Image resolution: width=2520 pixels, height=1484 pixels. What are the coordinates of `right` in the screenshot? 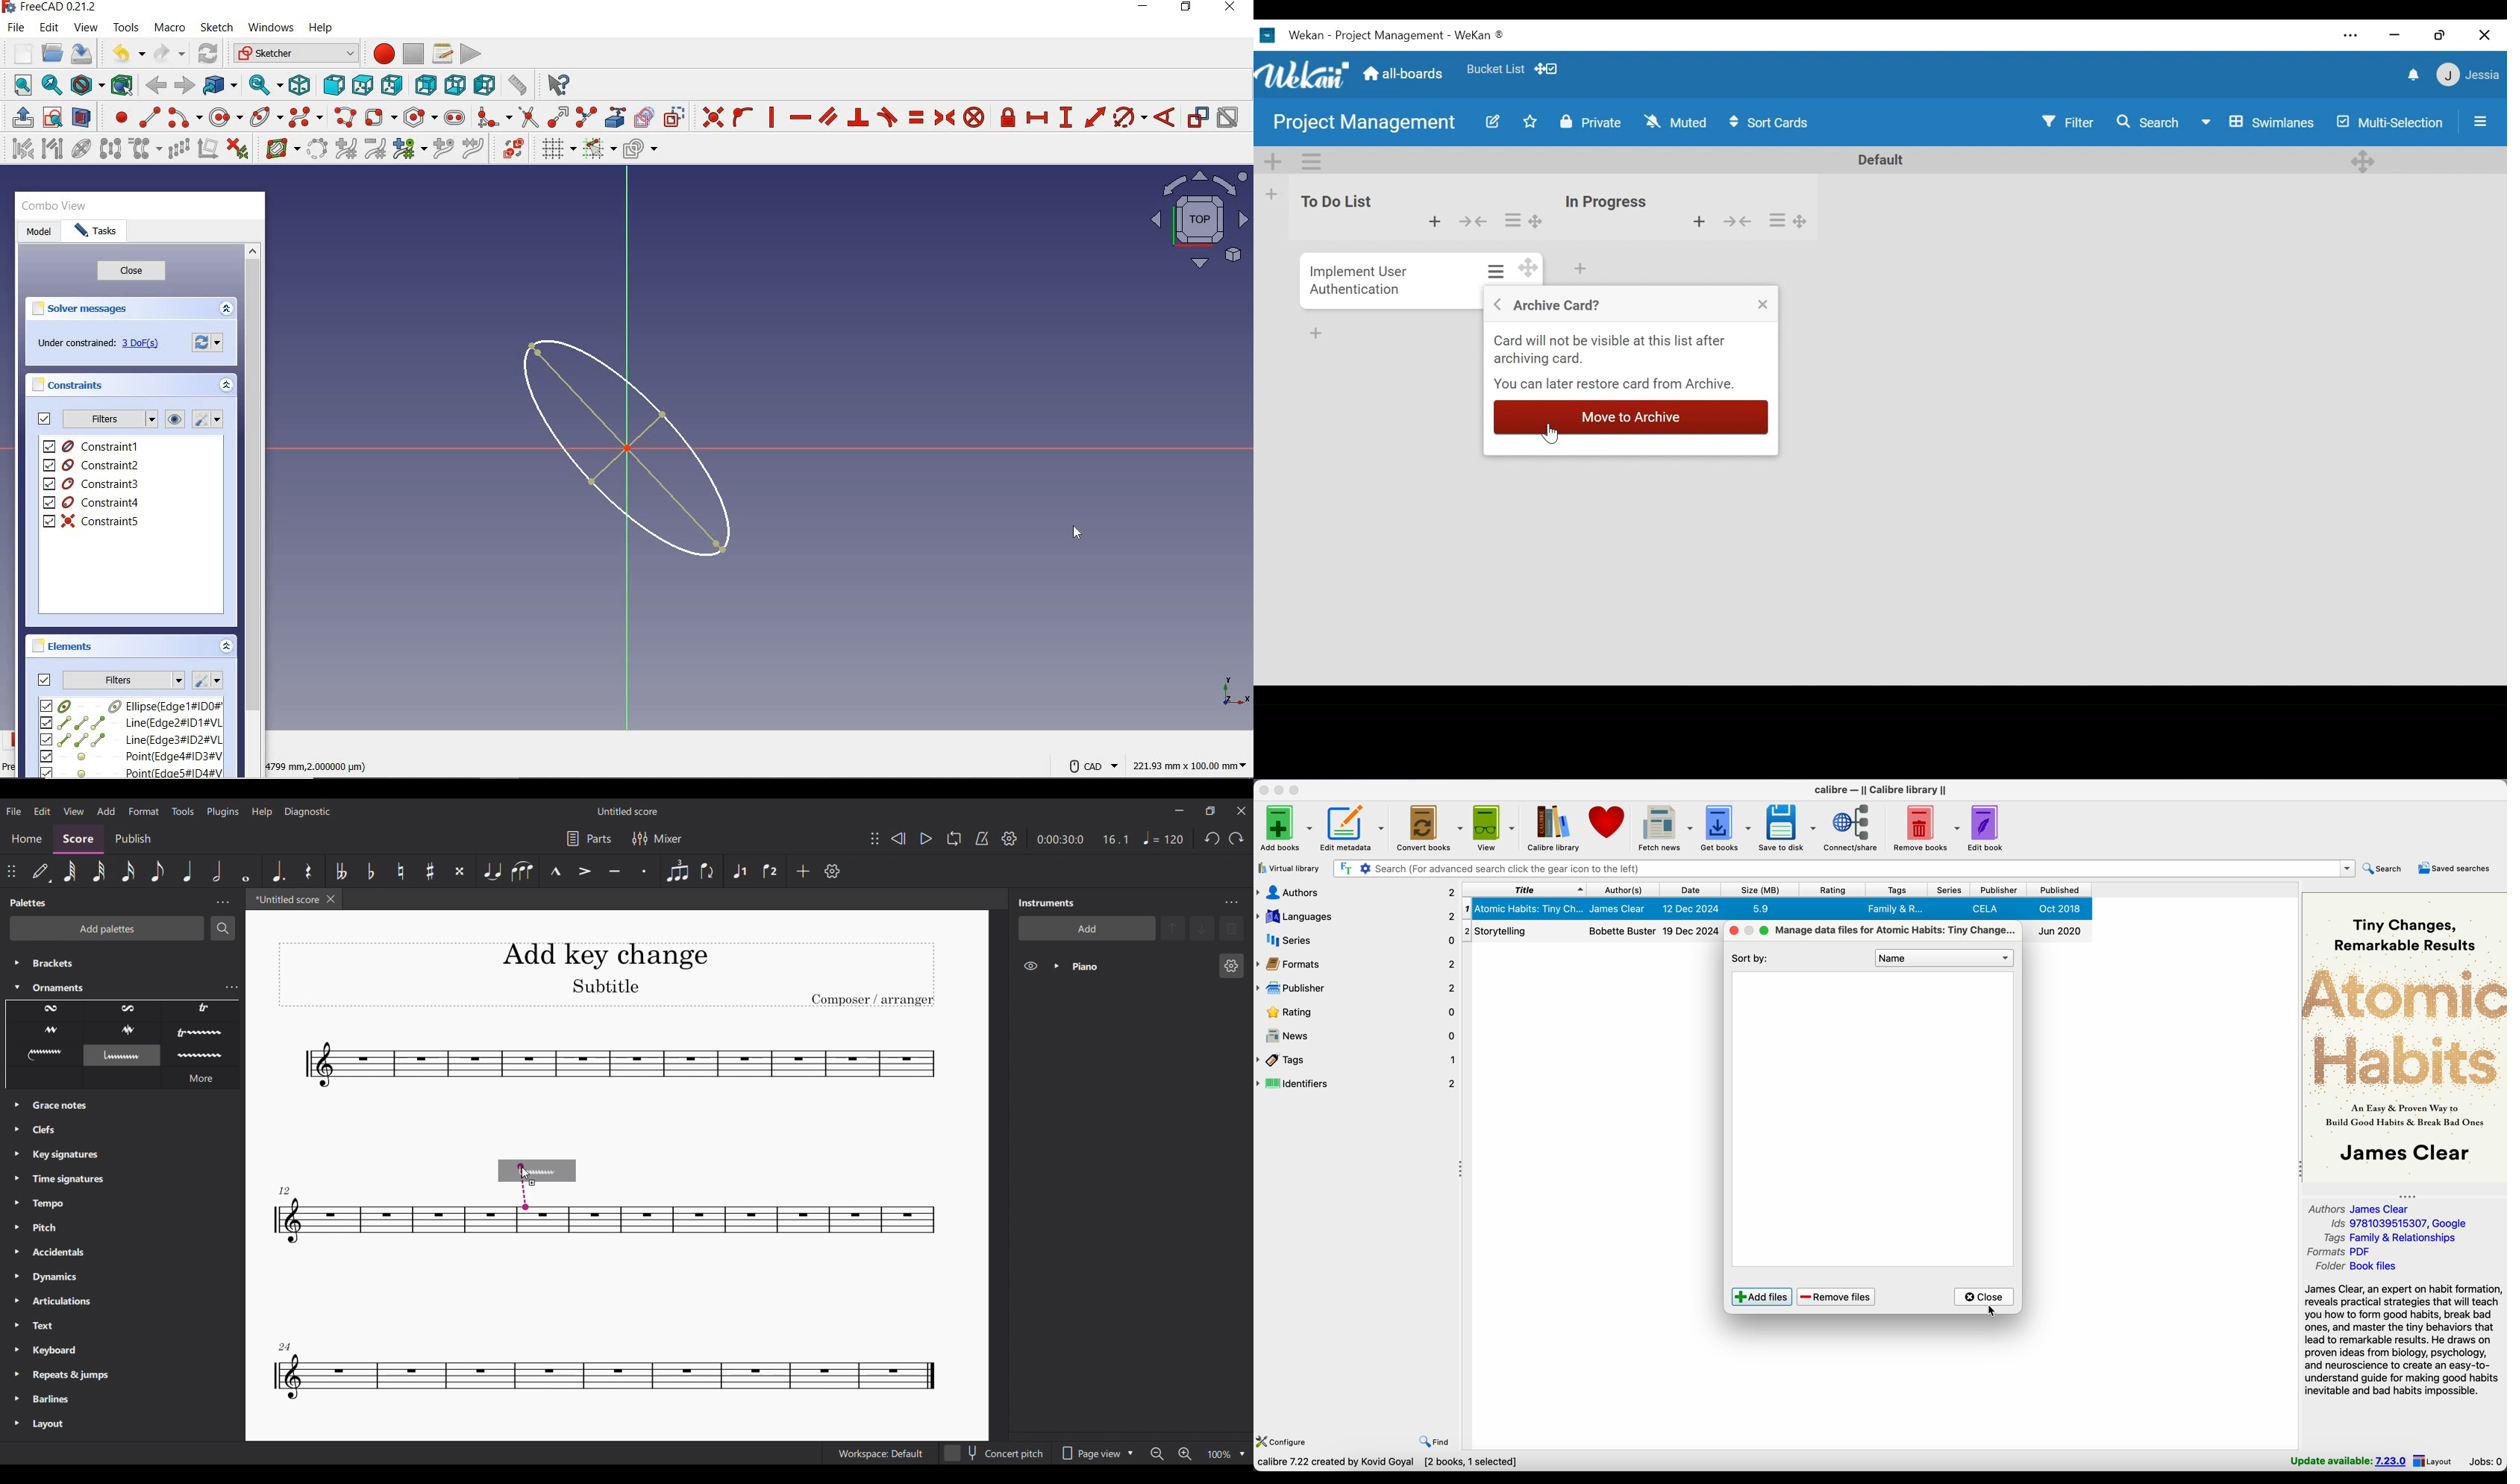 It's located at (392, 84).